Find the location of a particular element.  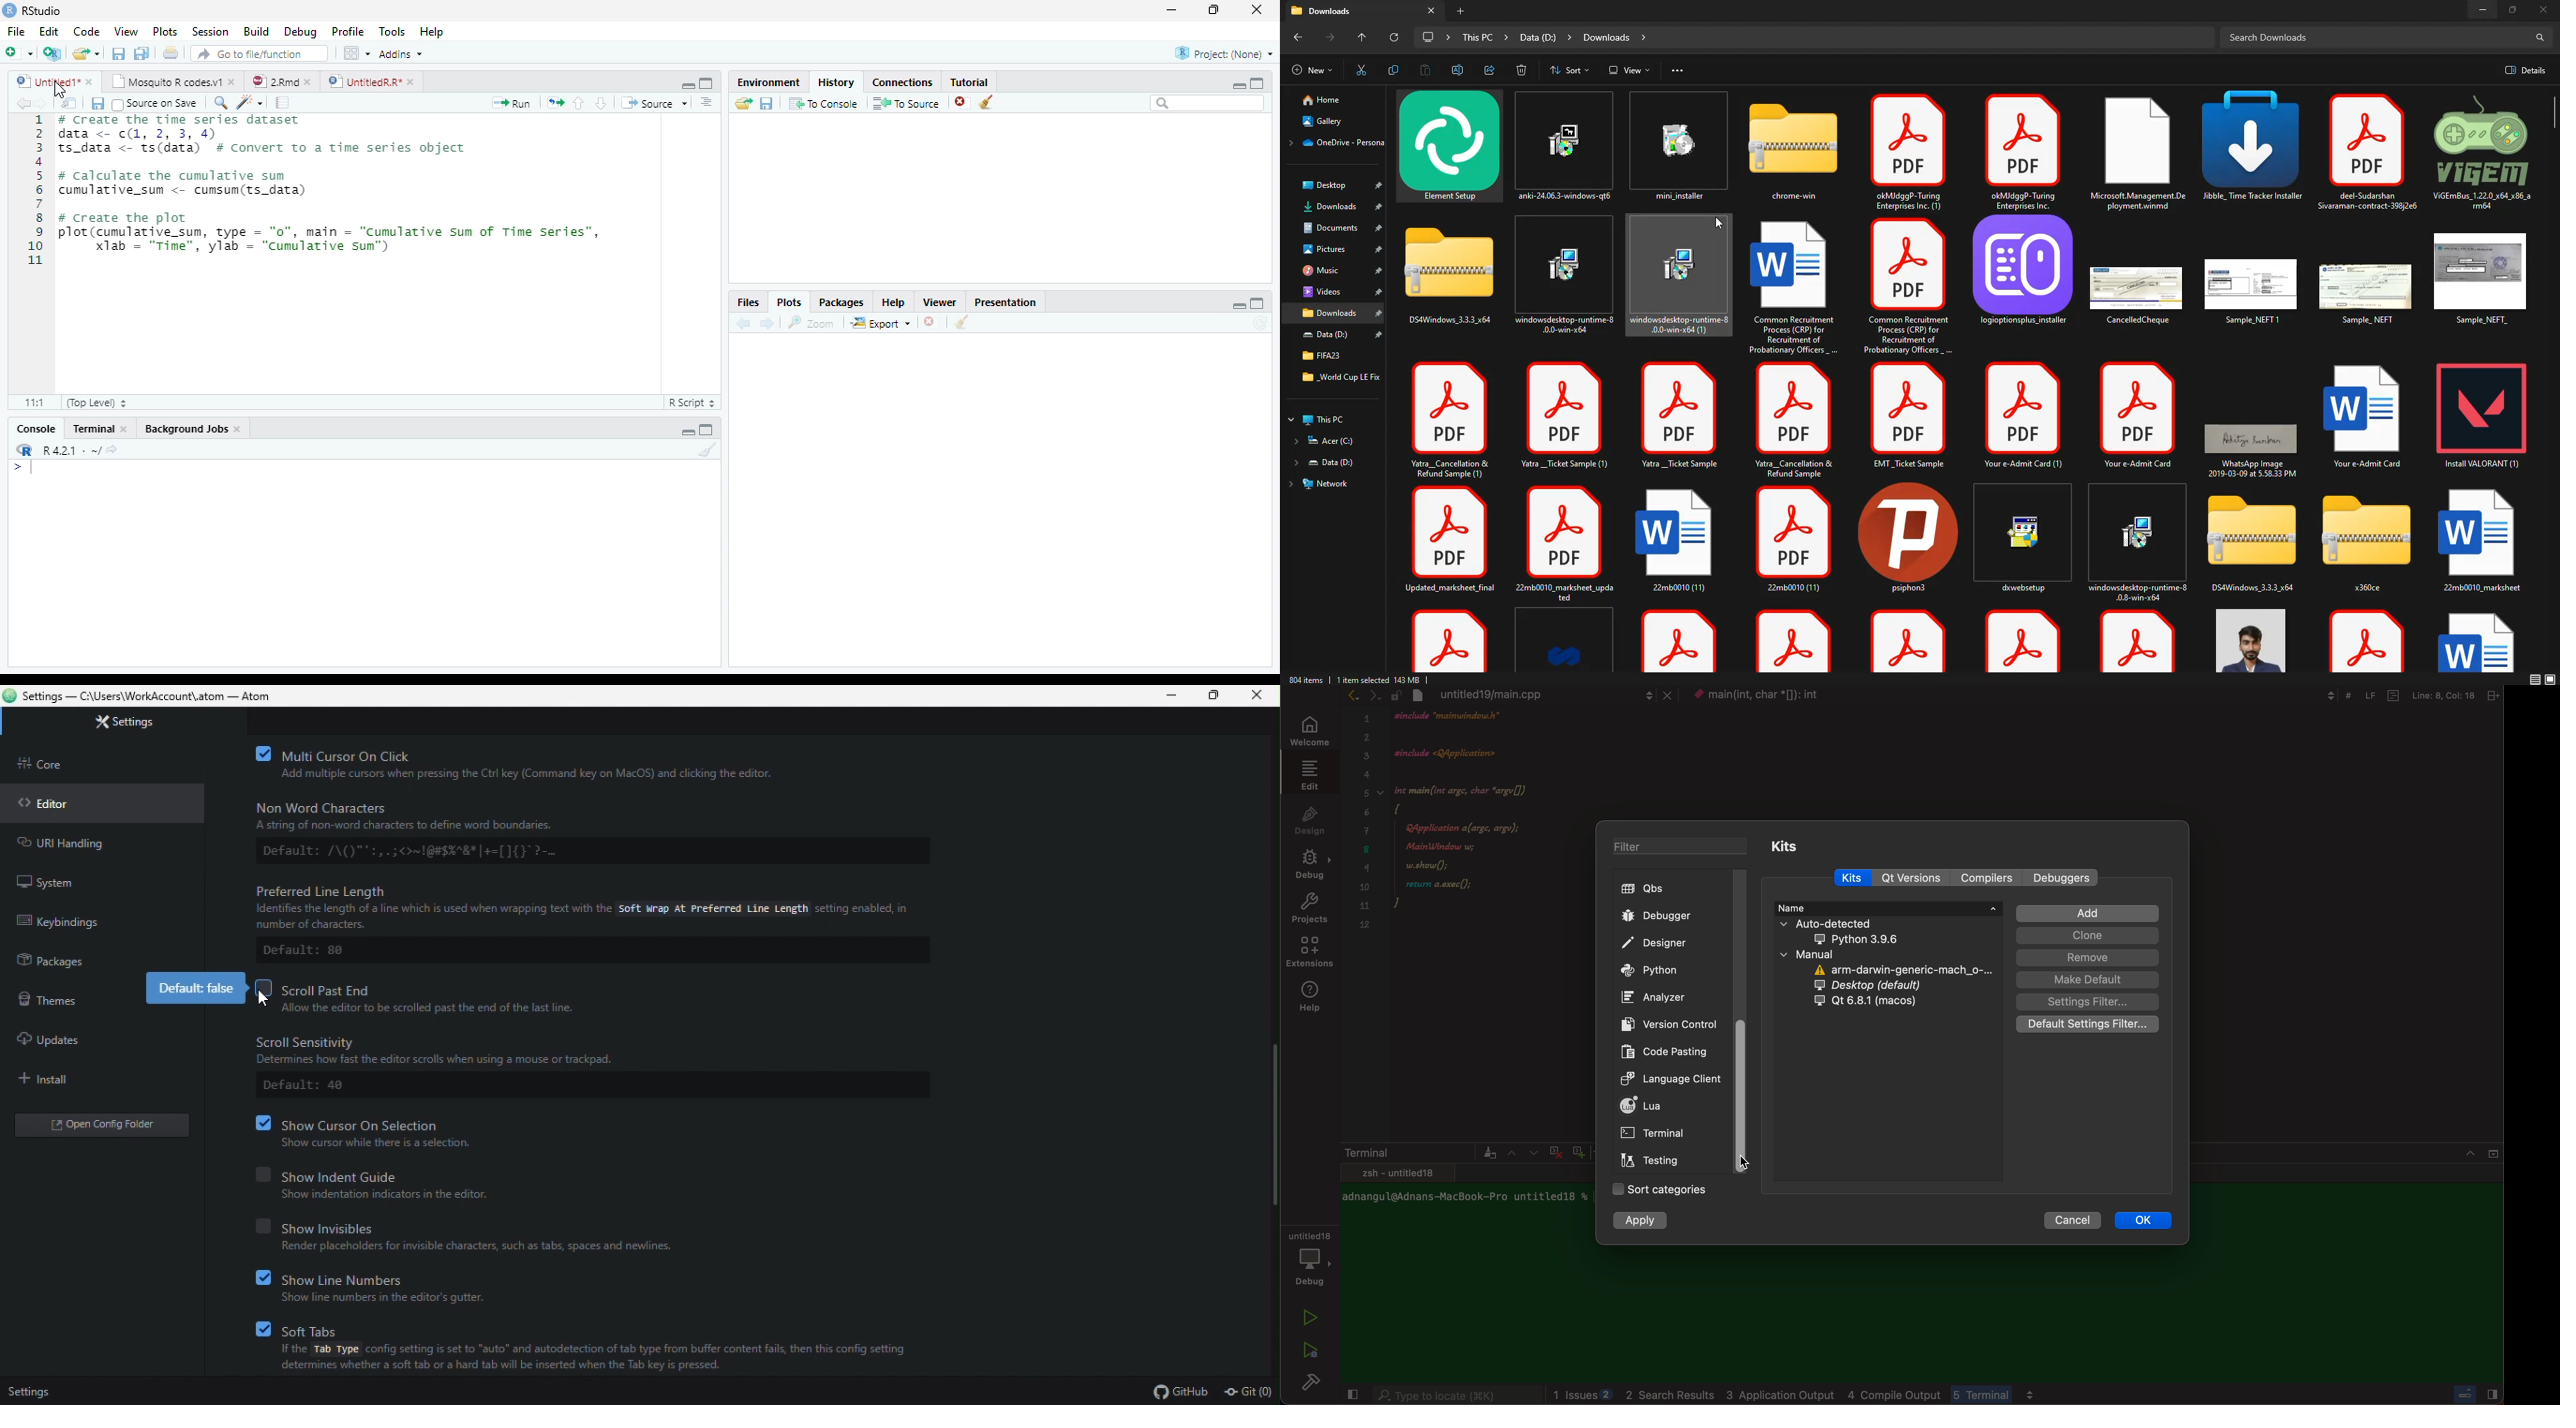

back is located at coordinates (1301, 37).